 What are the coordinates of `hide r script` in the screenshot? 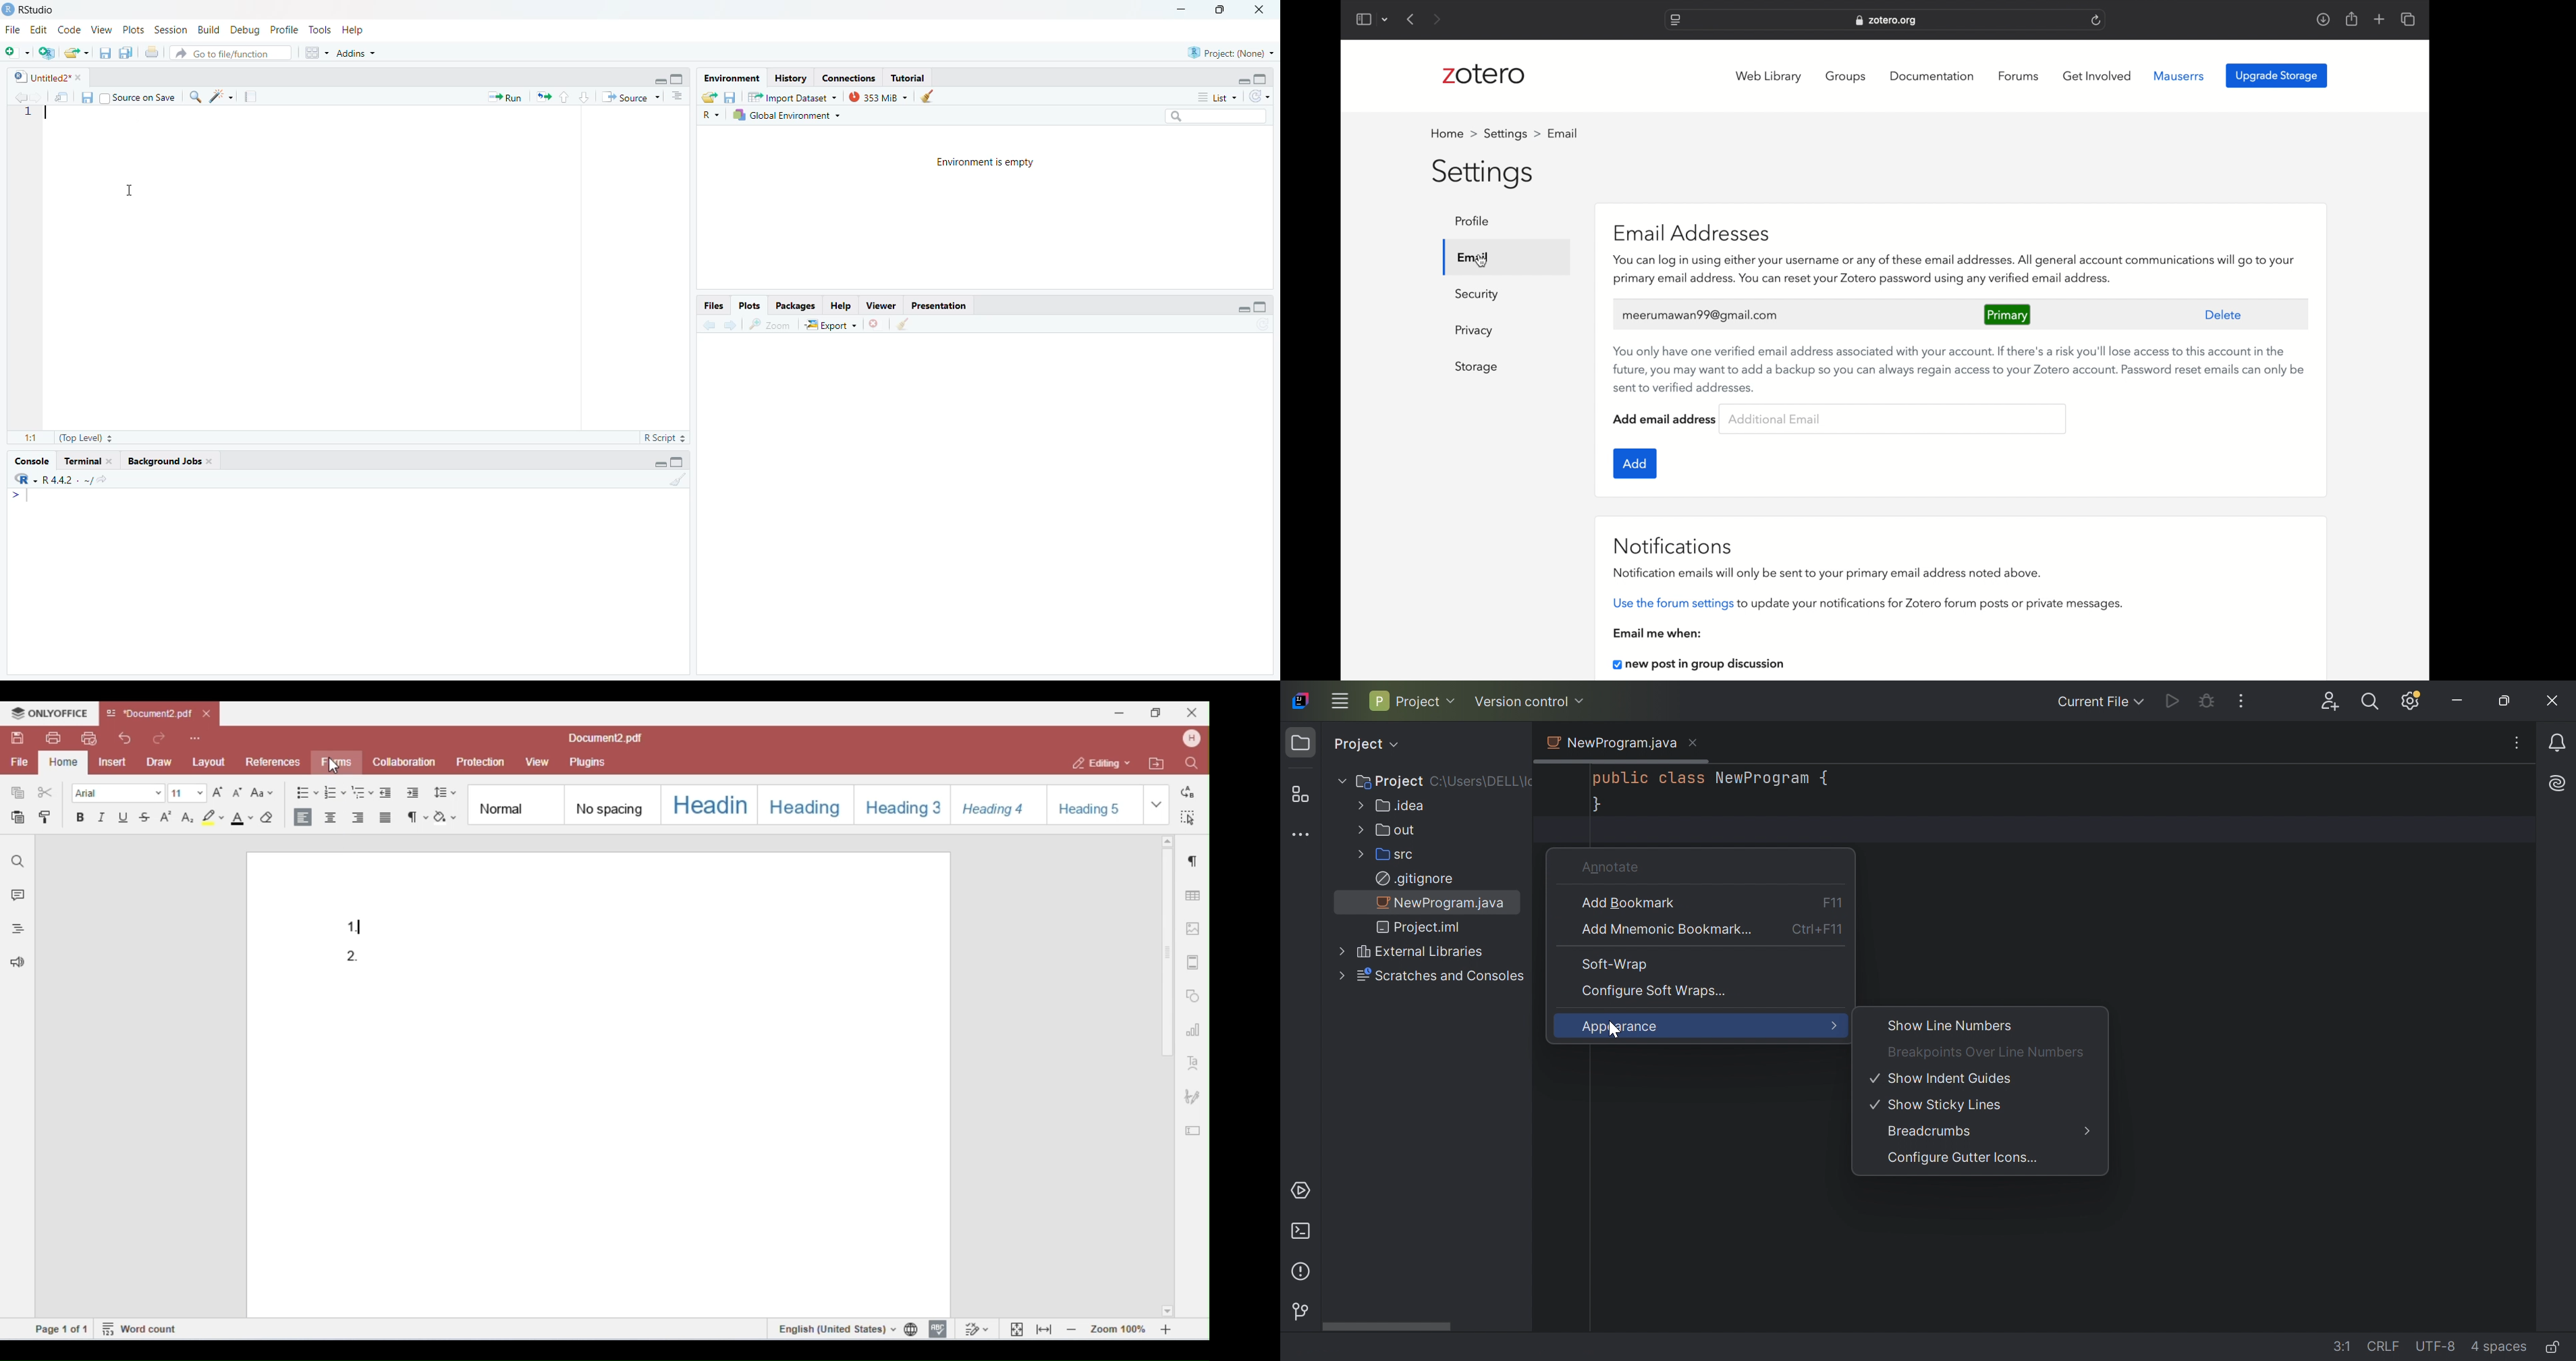 It's located at (1238, 78).